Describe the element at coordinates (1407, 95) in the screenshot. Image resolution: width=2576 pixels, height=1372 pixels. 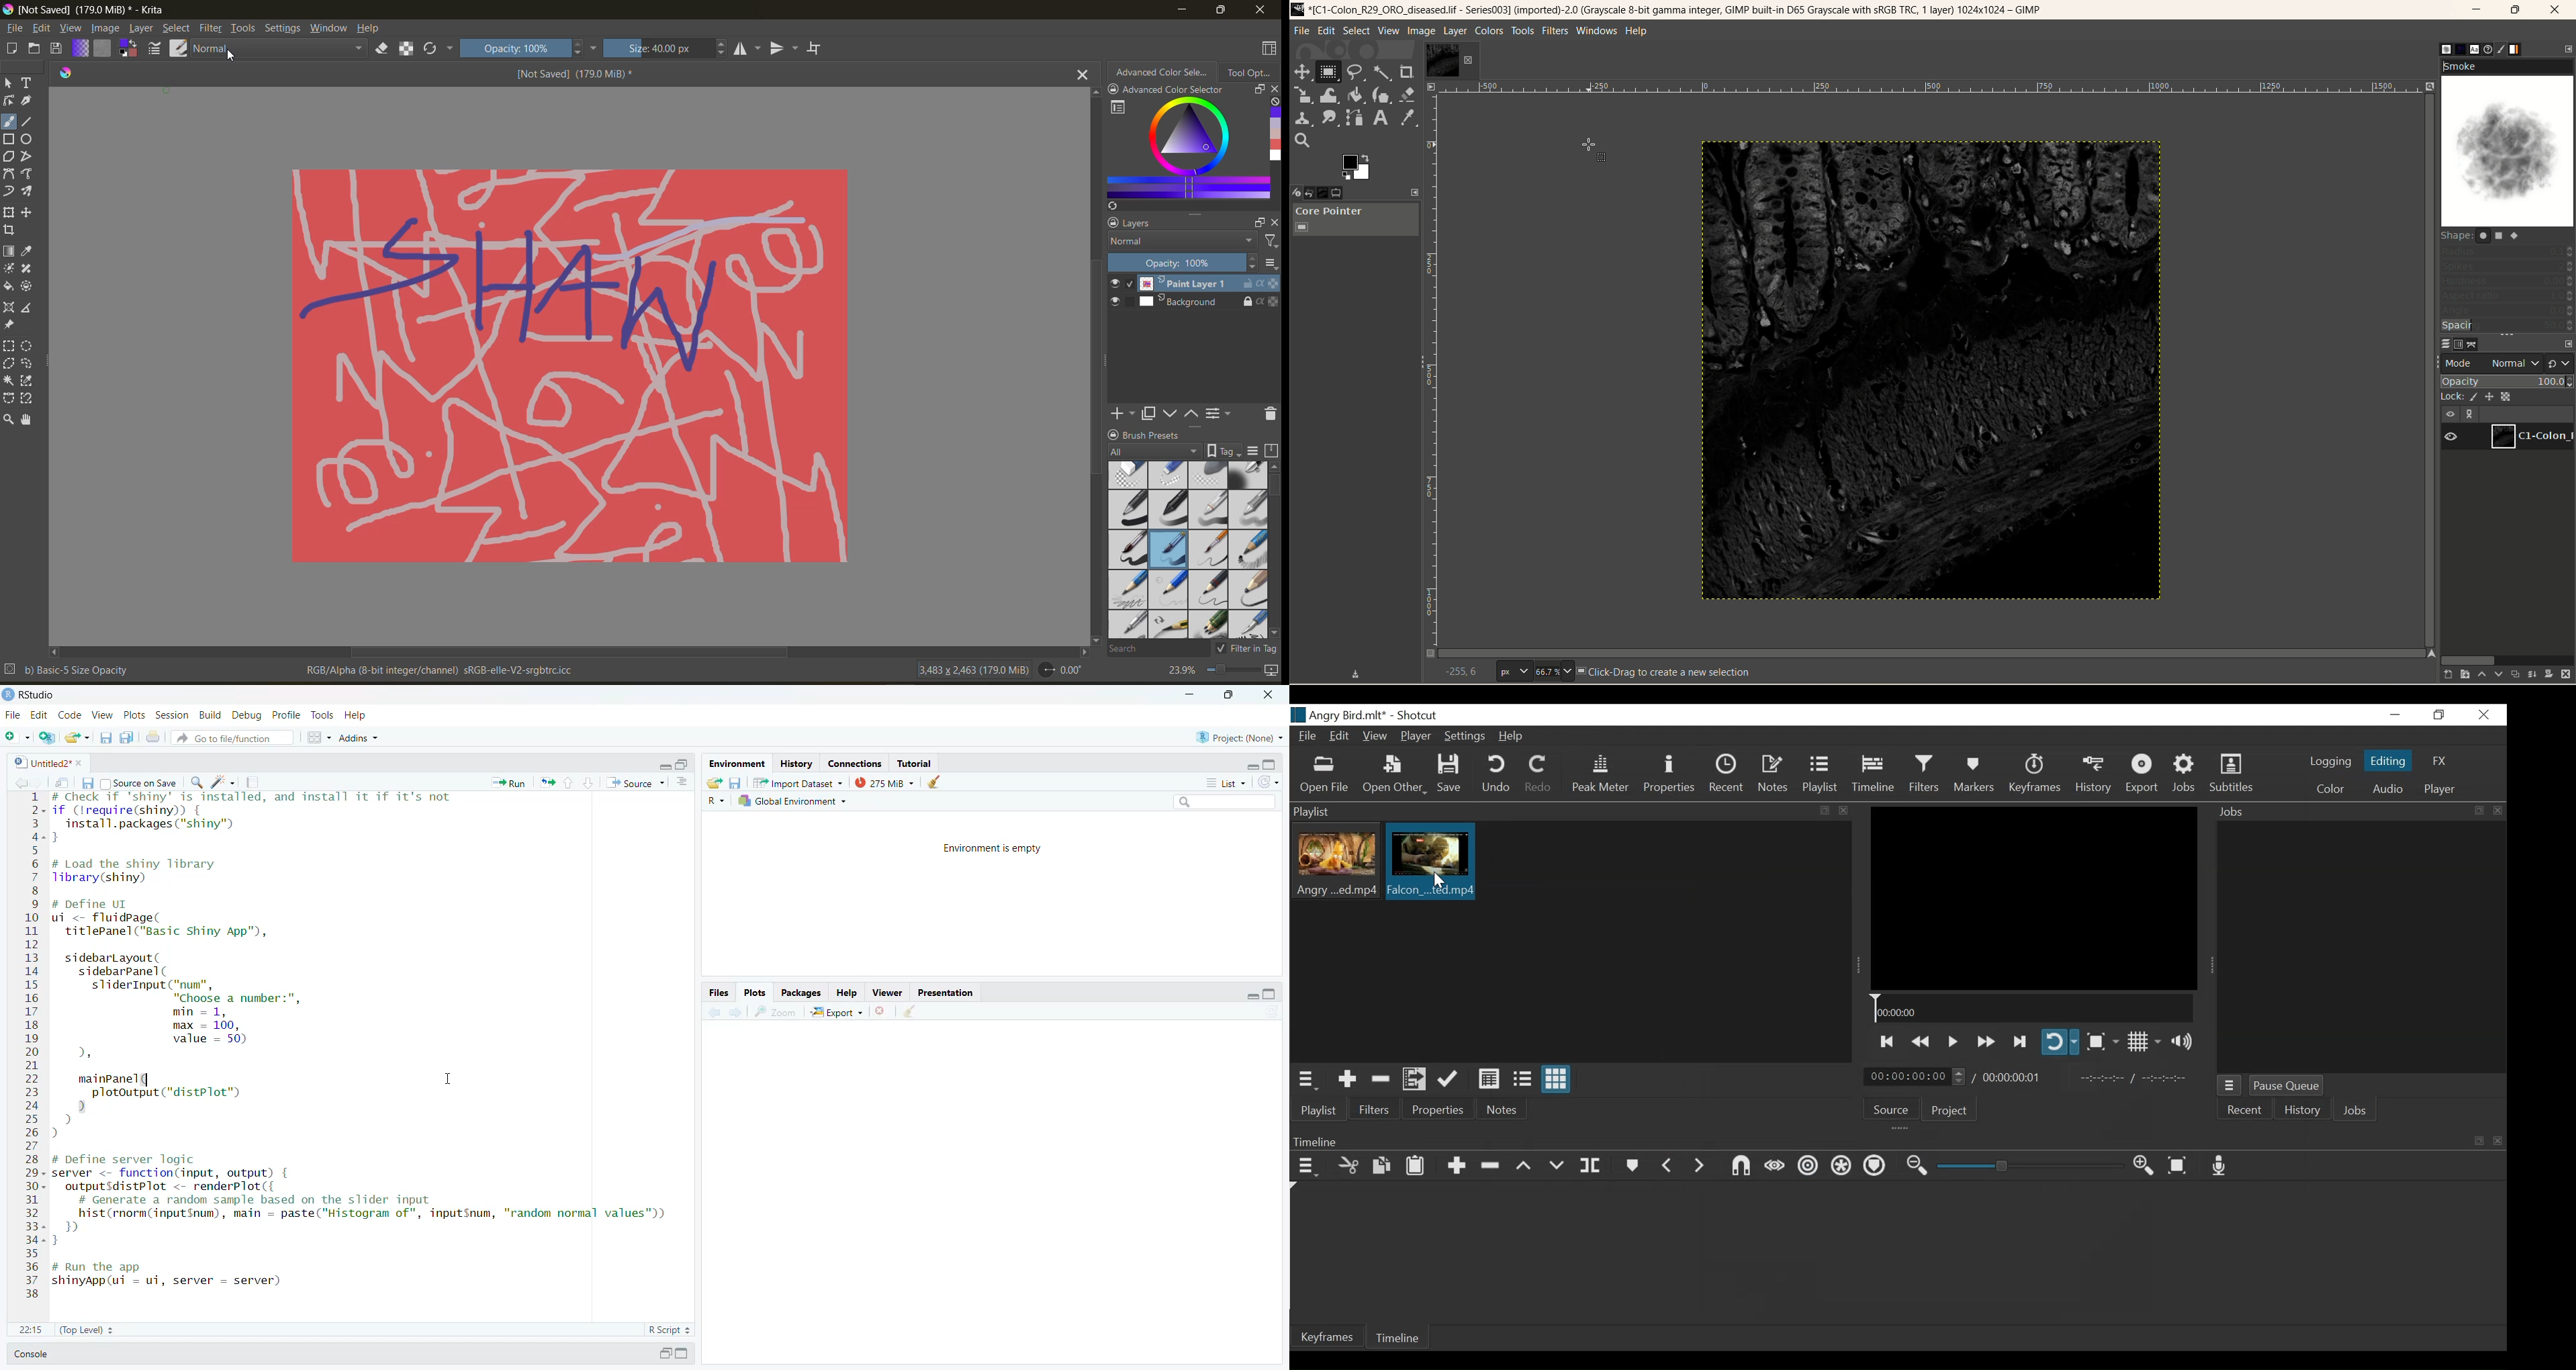
I see `eraser tool` at that location.